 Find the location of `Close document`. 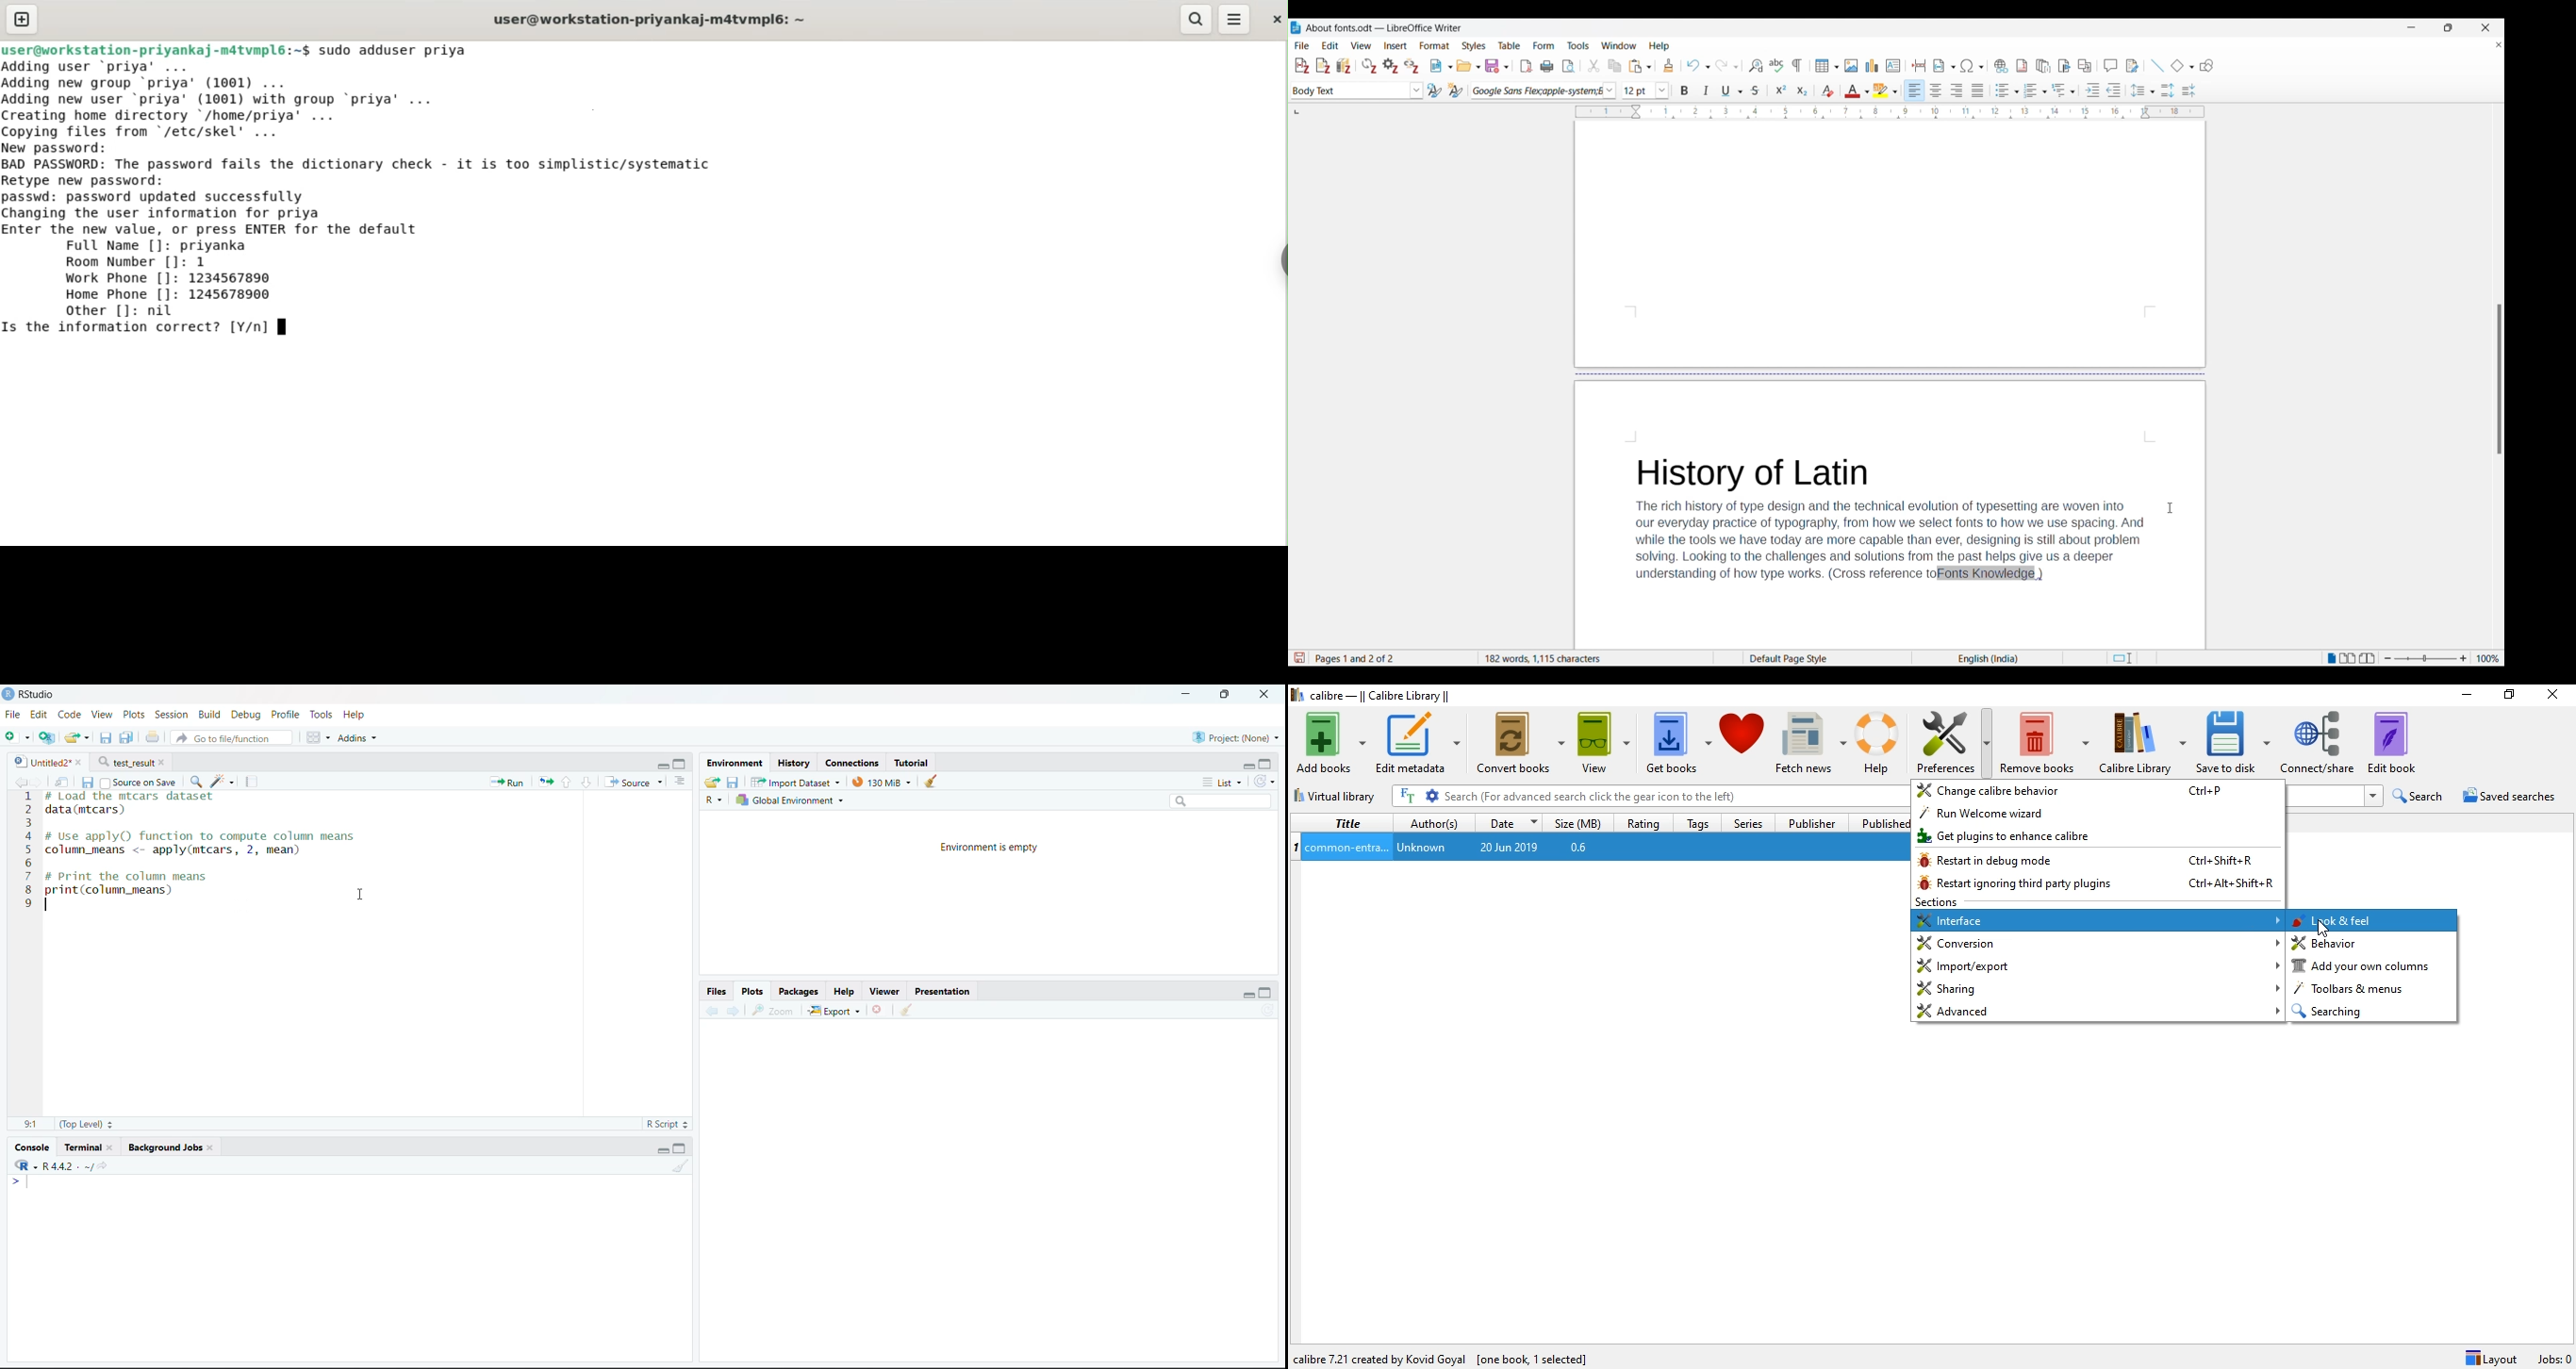

Close document is located at coordinates (2499, 47).